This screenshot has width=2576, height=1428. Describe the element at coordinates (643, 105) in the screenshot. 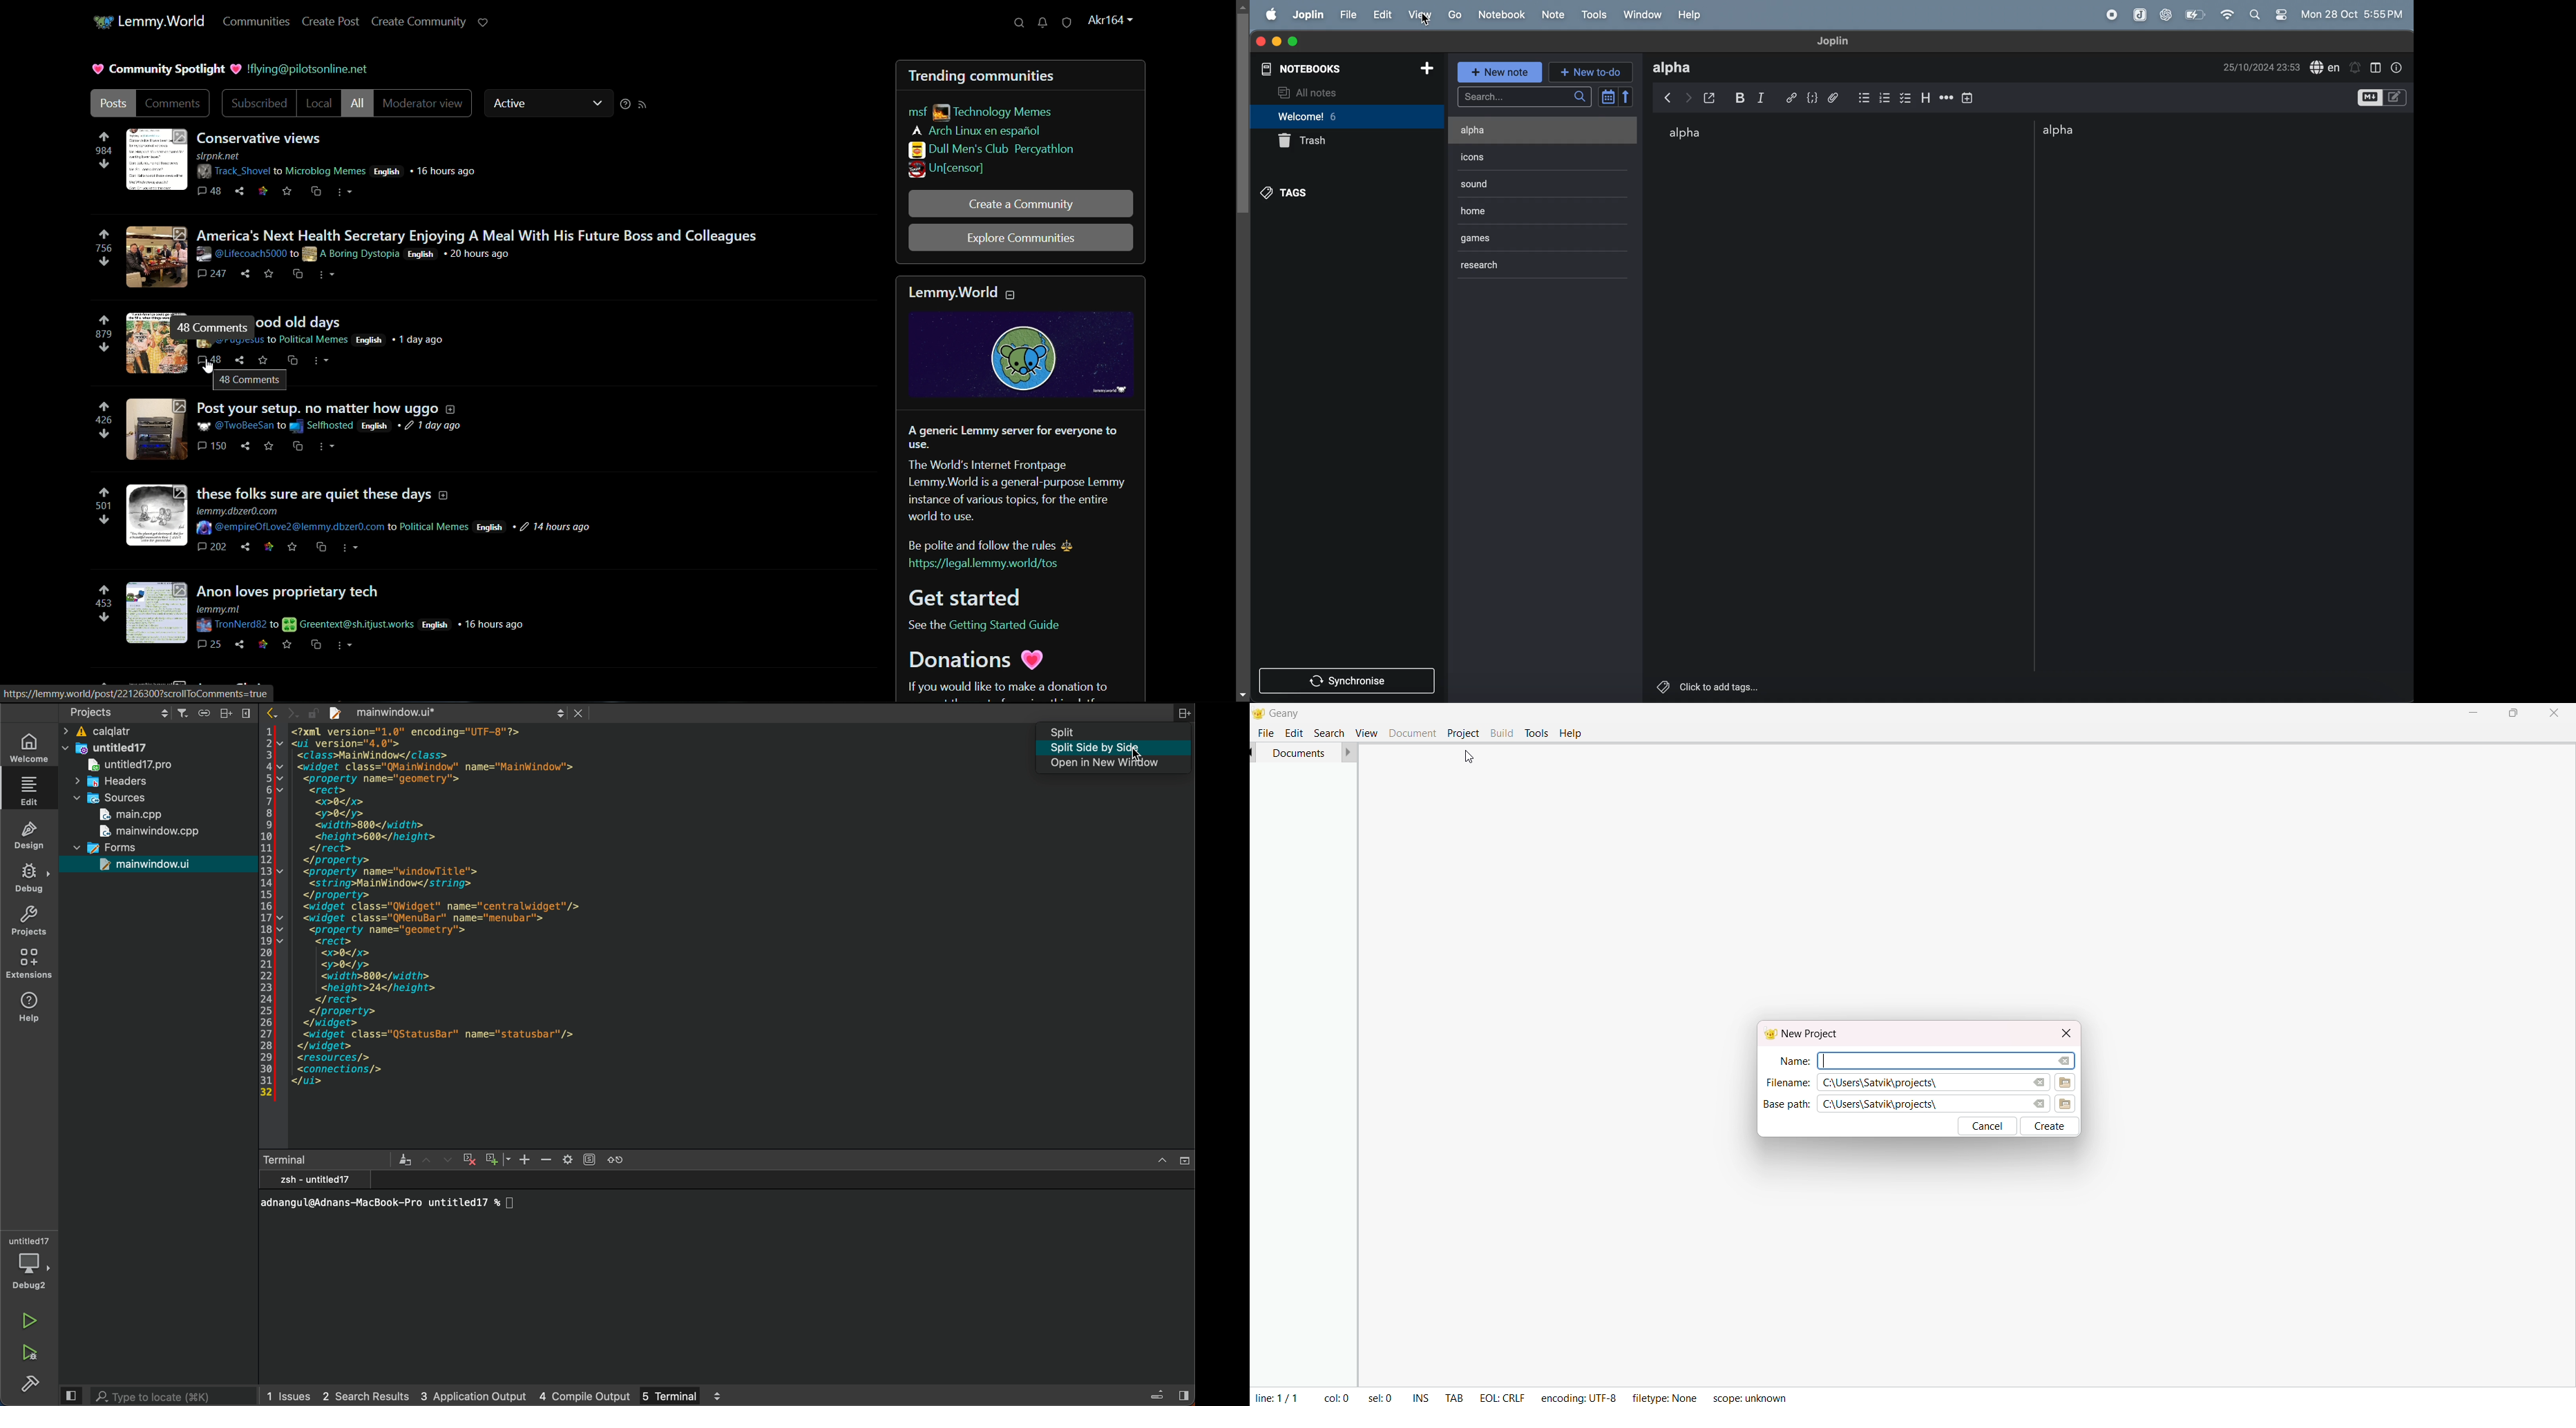

I see `rss` at that location.